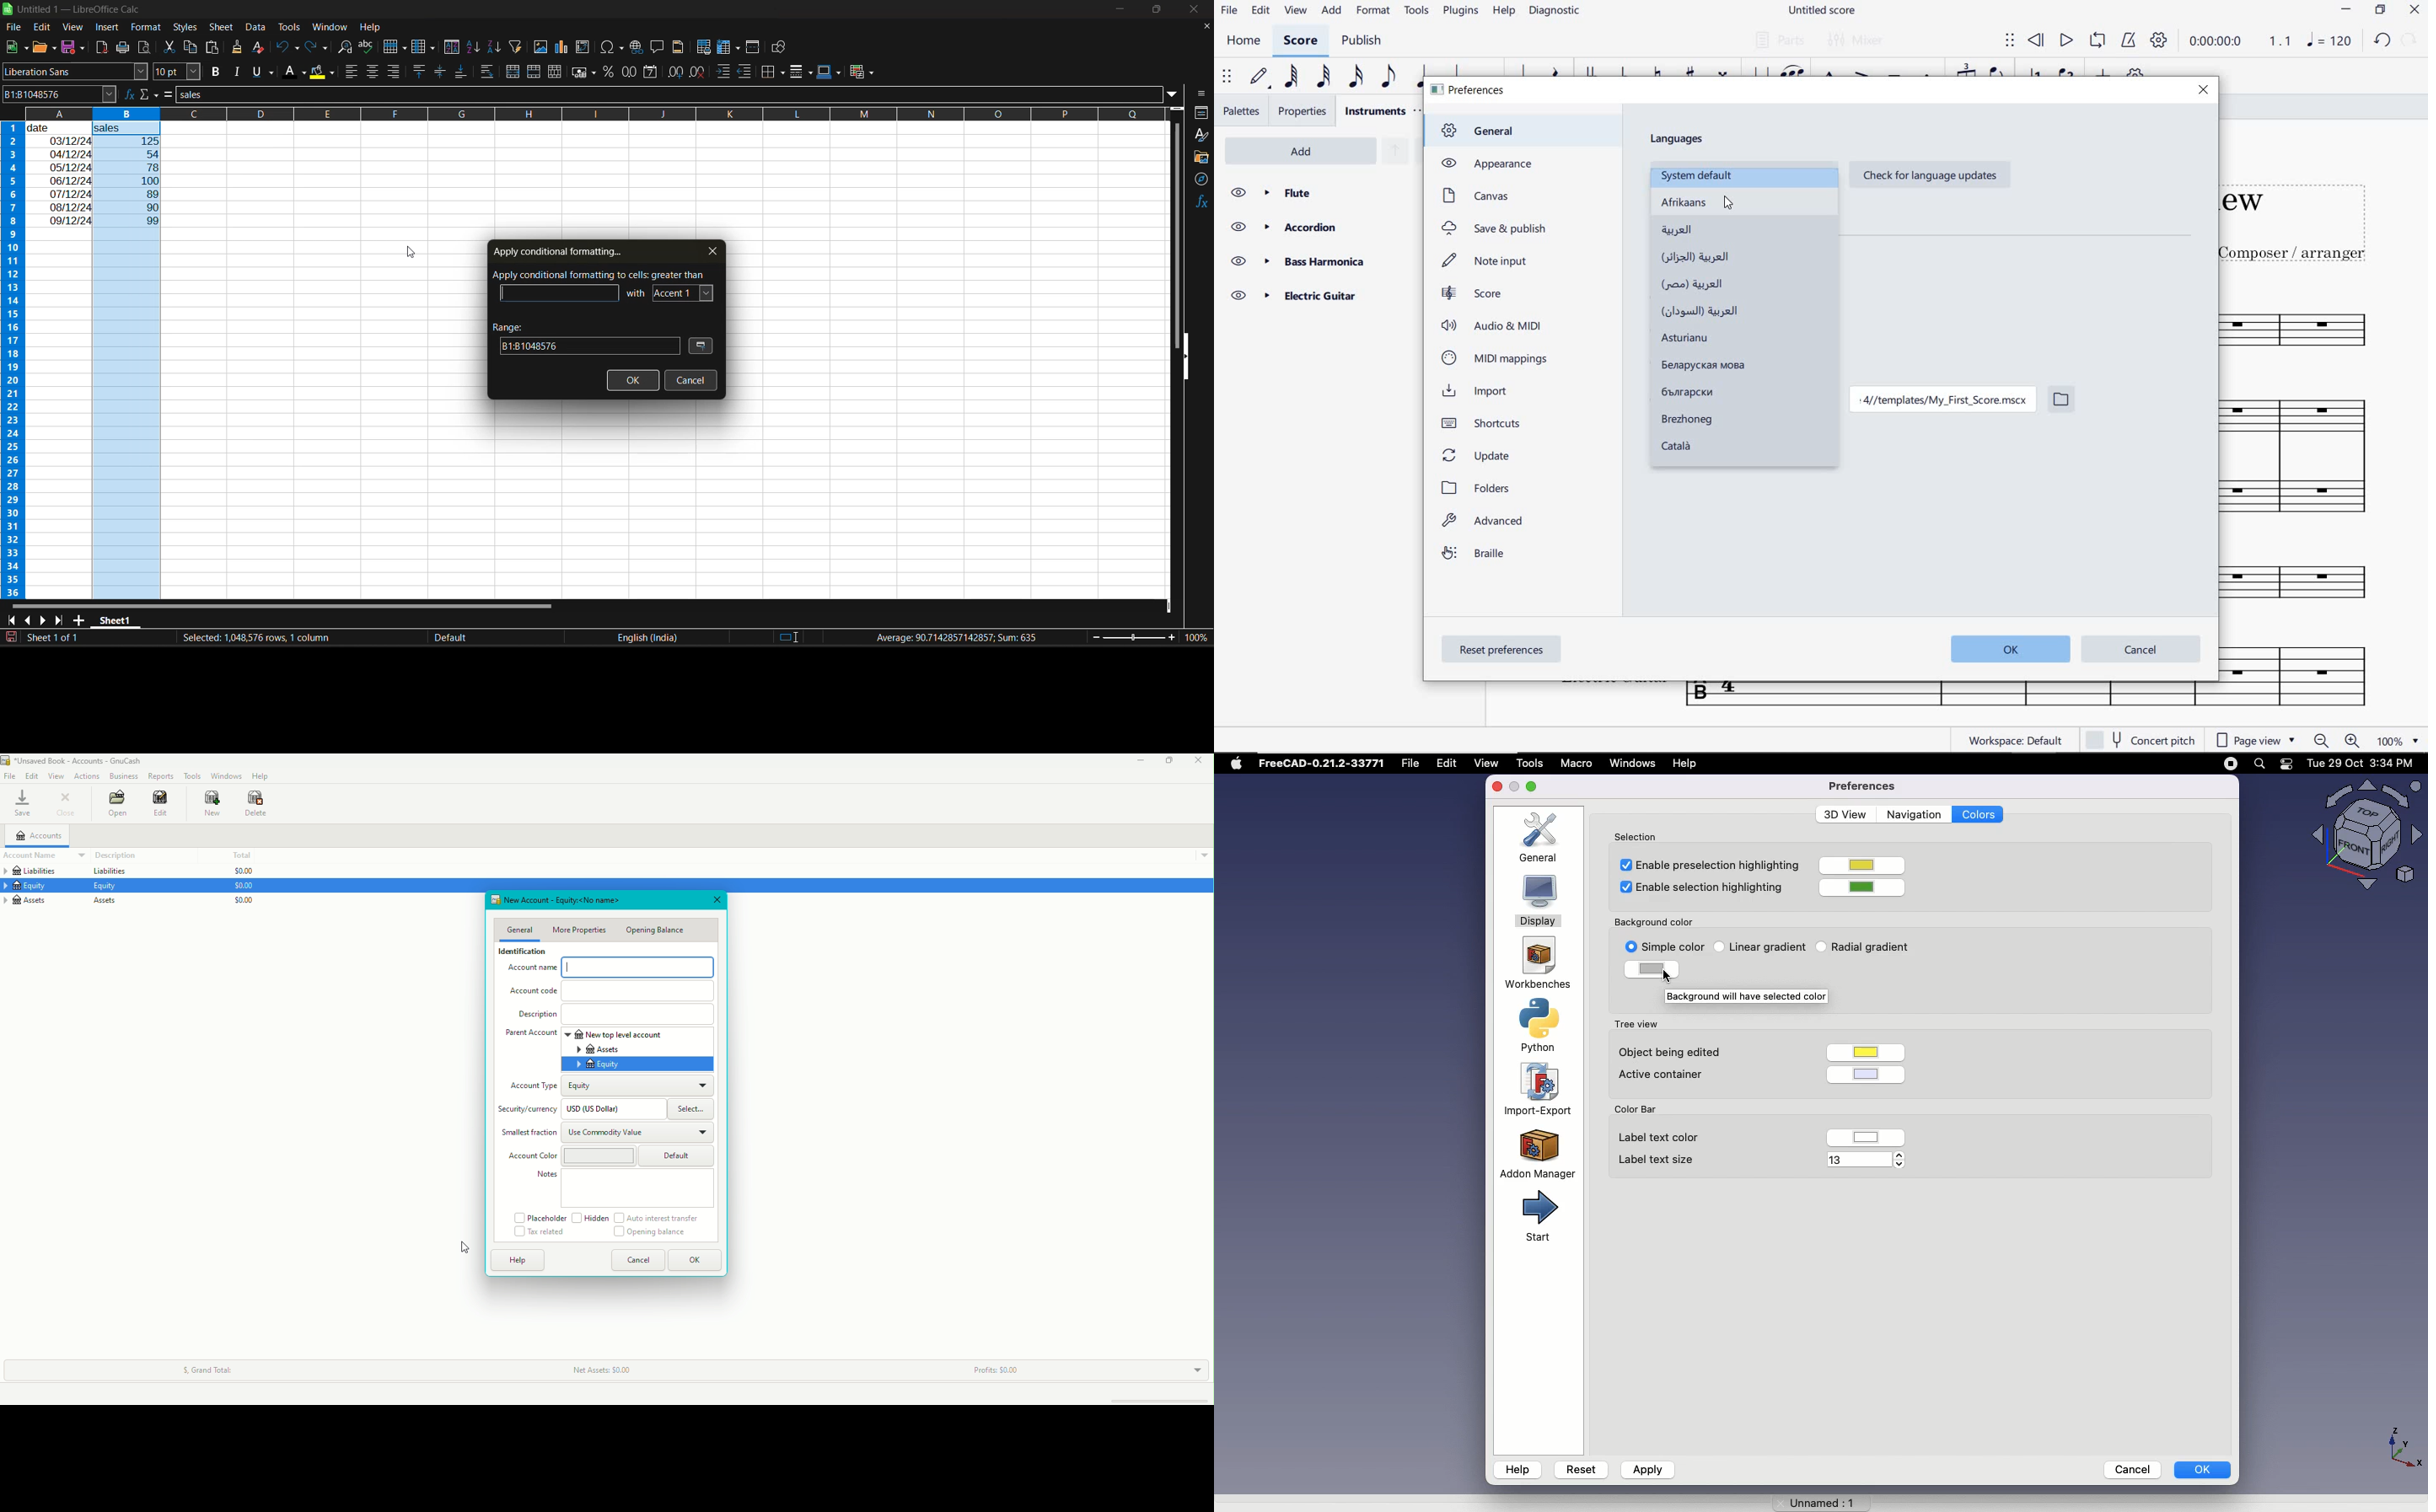 The width and height of the screenshot is (2436, 1512). What do you see at coordinates (56, 637) in the screenshot?
I see `sheet number` at bounding box center [56, 637].